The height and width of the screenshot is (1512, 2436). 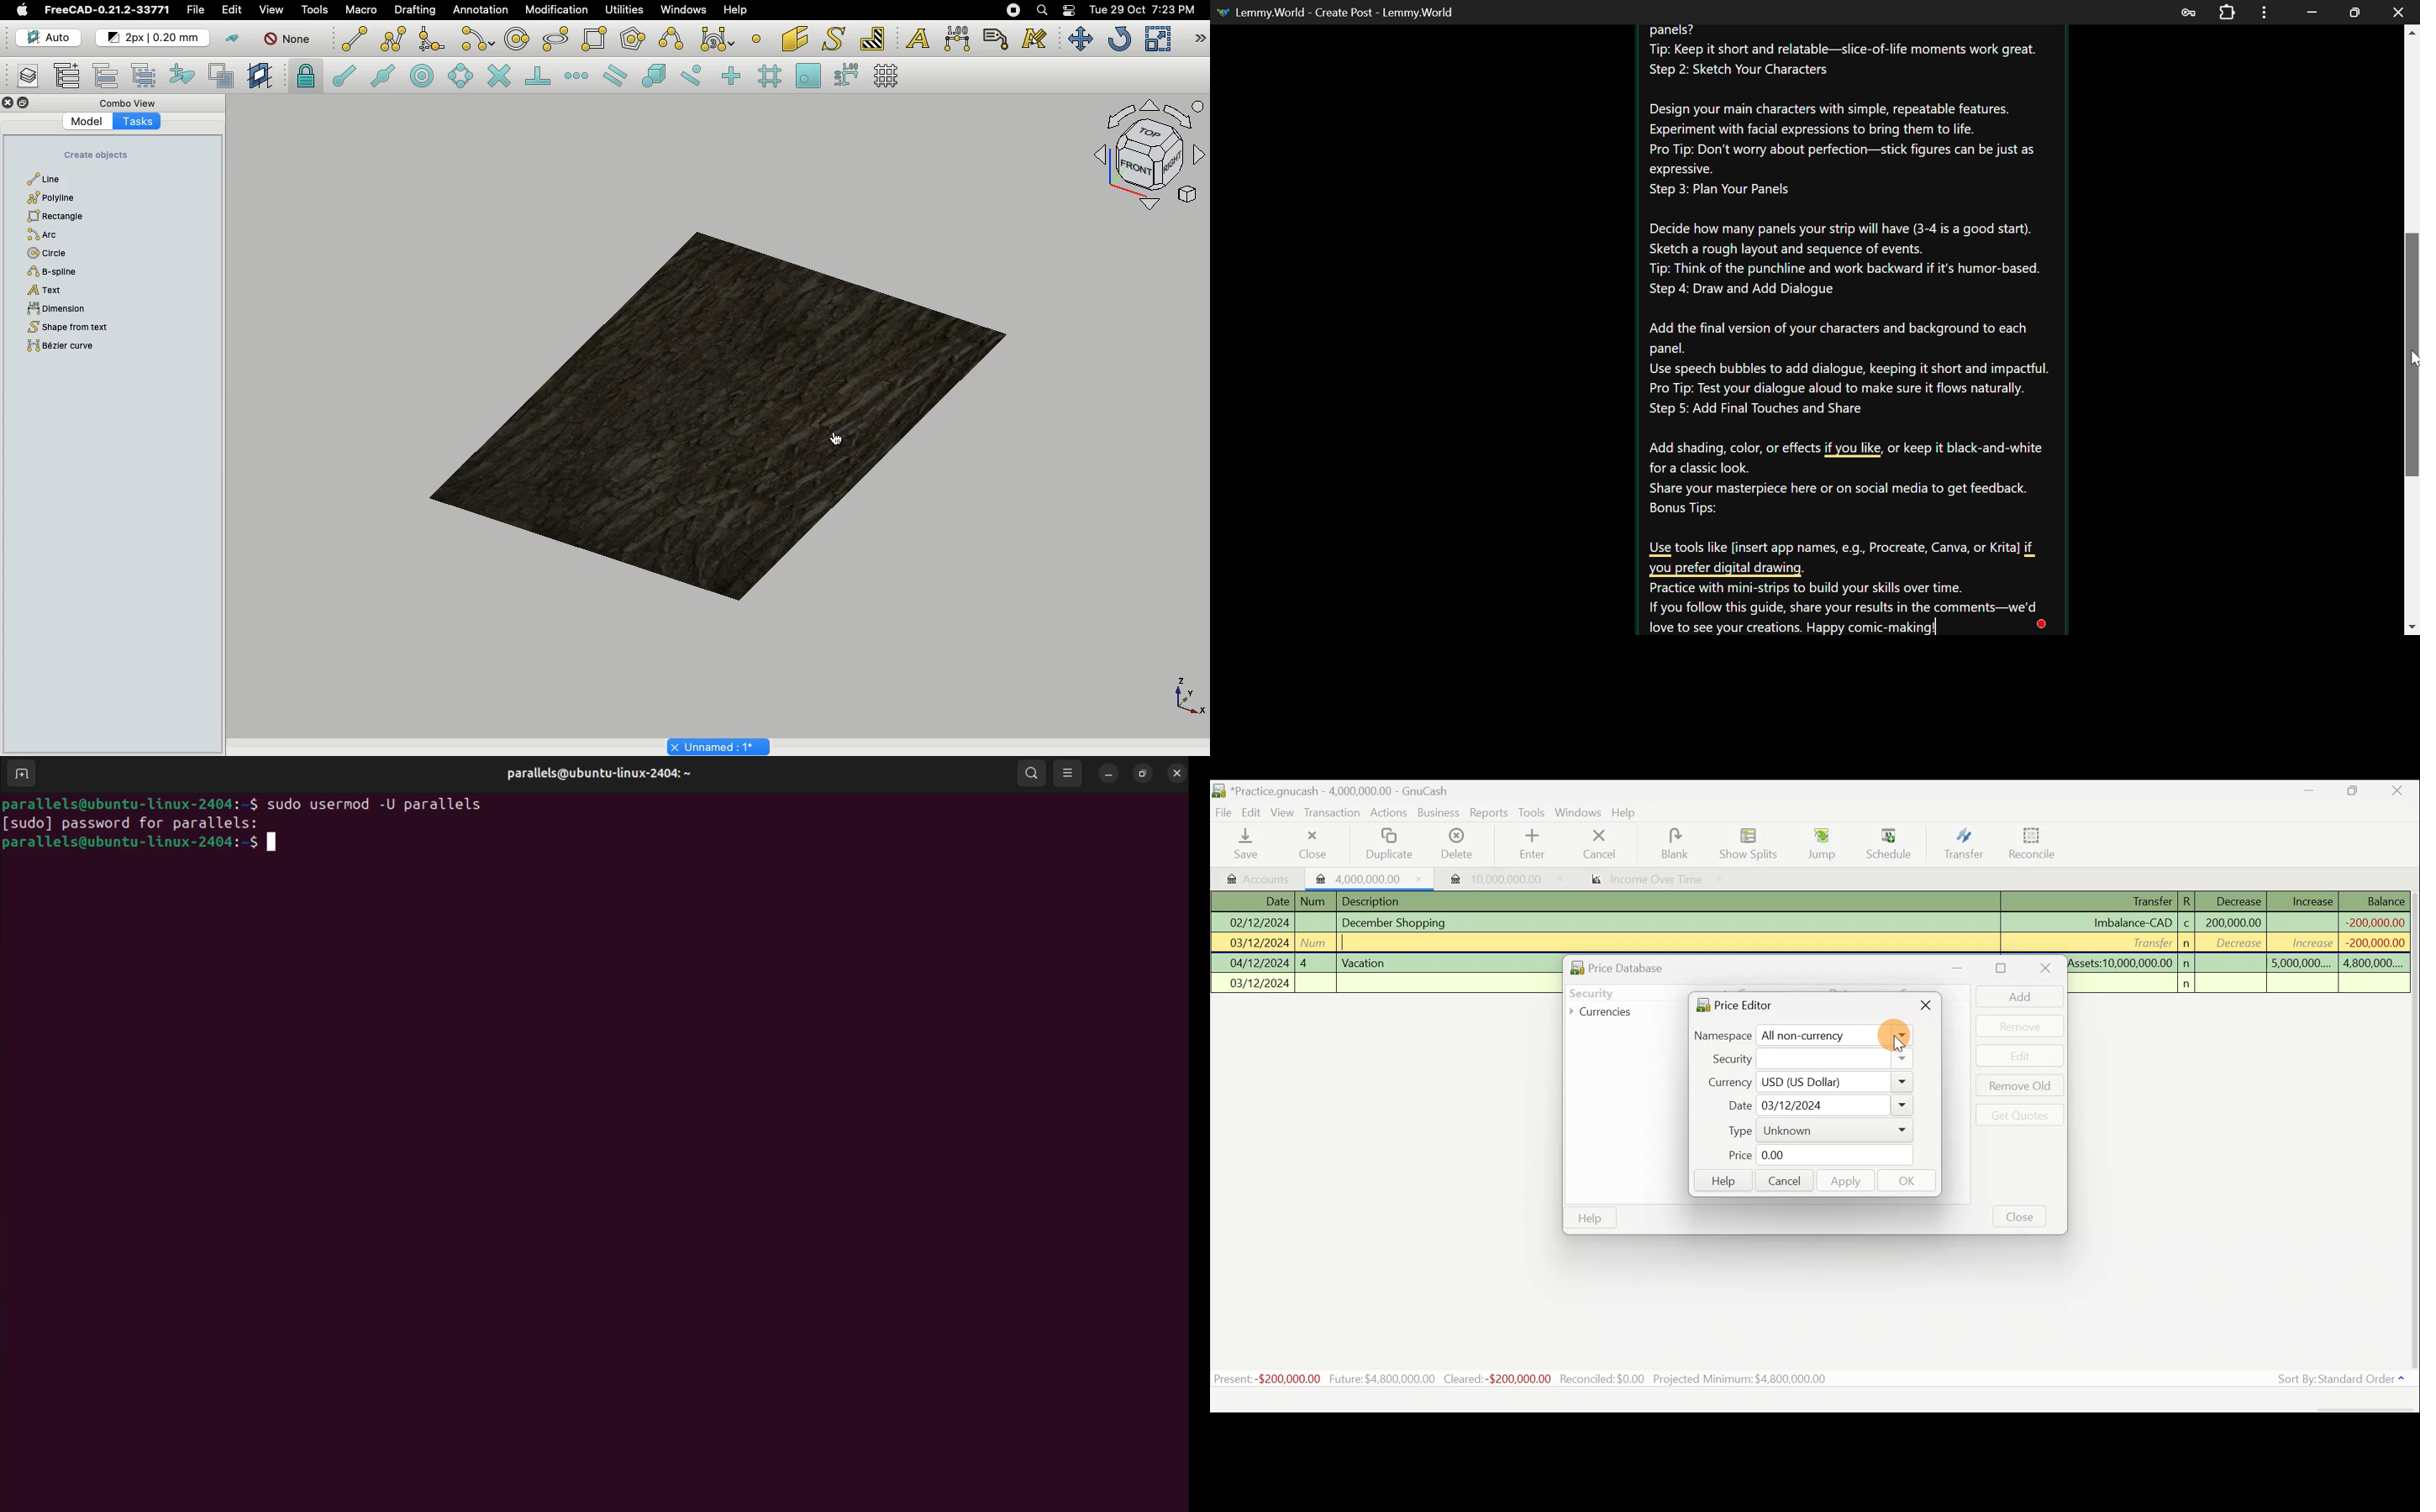 I want to click on Tasks, so click(x=136, y=120).